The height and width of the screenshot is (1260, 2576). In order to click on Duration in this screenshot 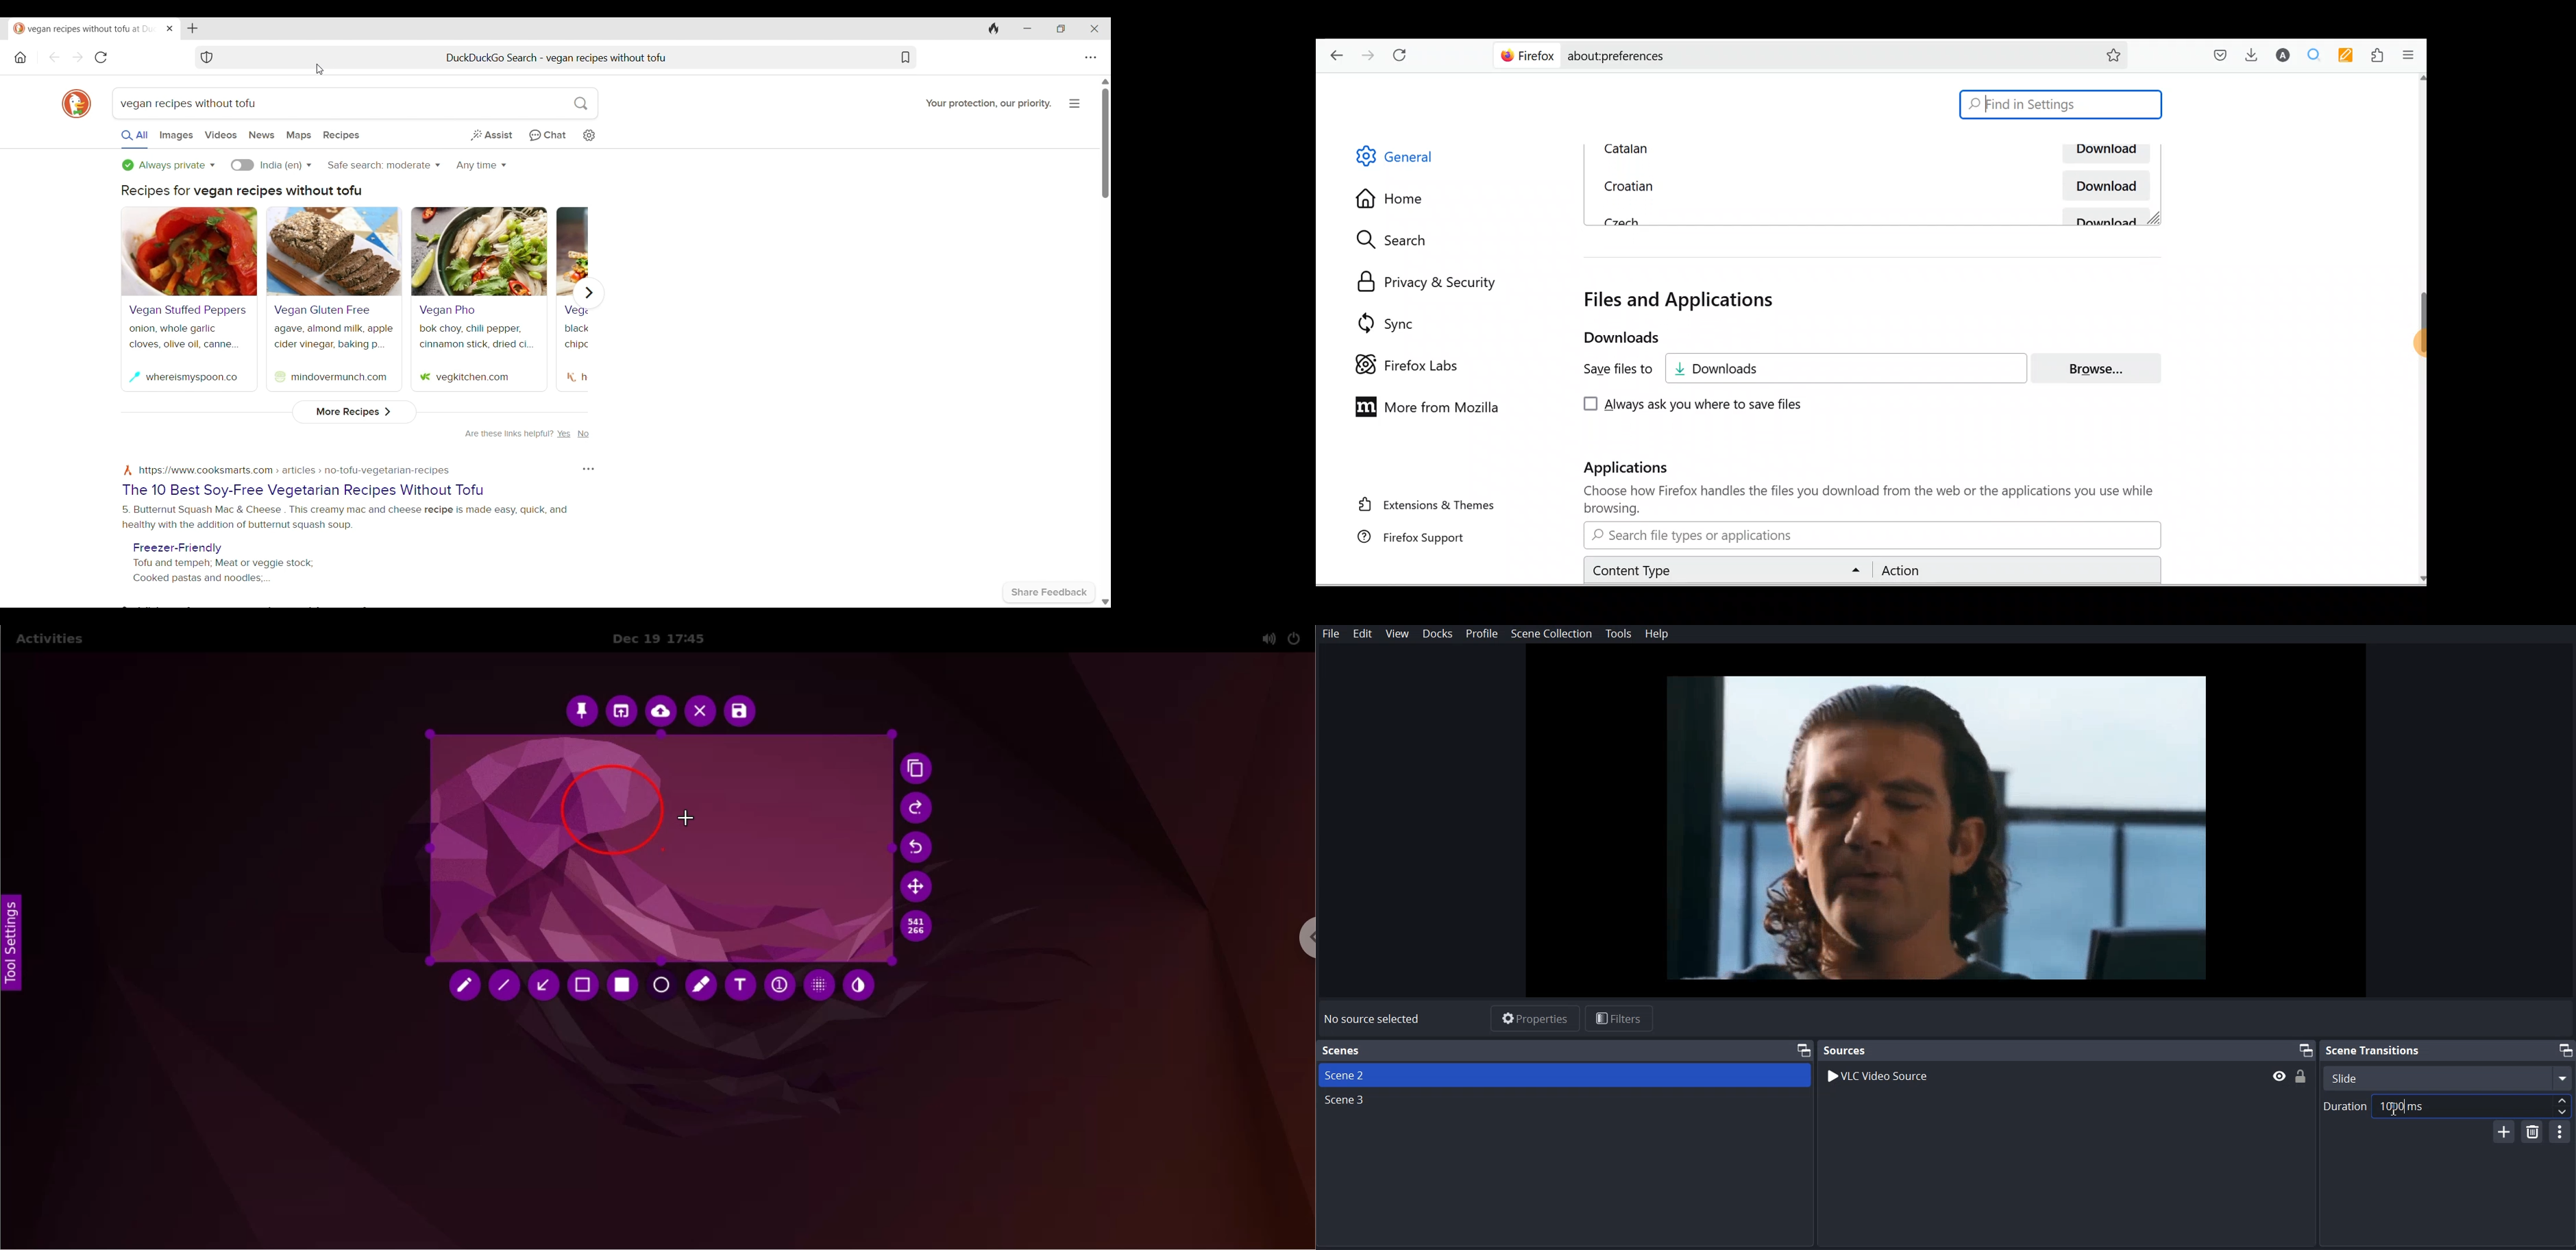, I will do `click(2447, 1108)`.